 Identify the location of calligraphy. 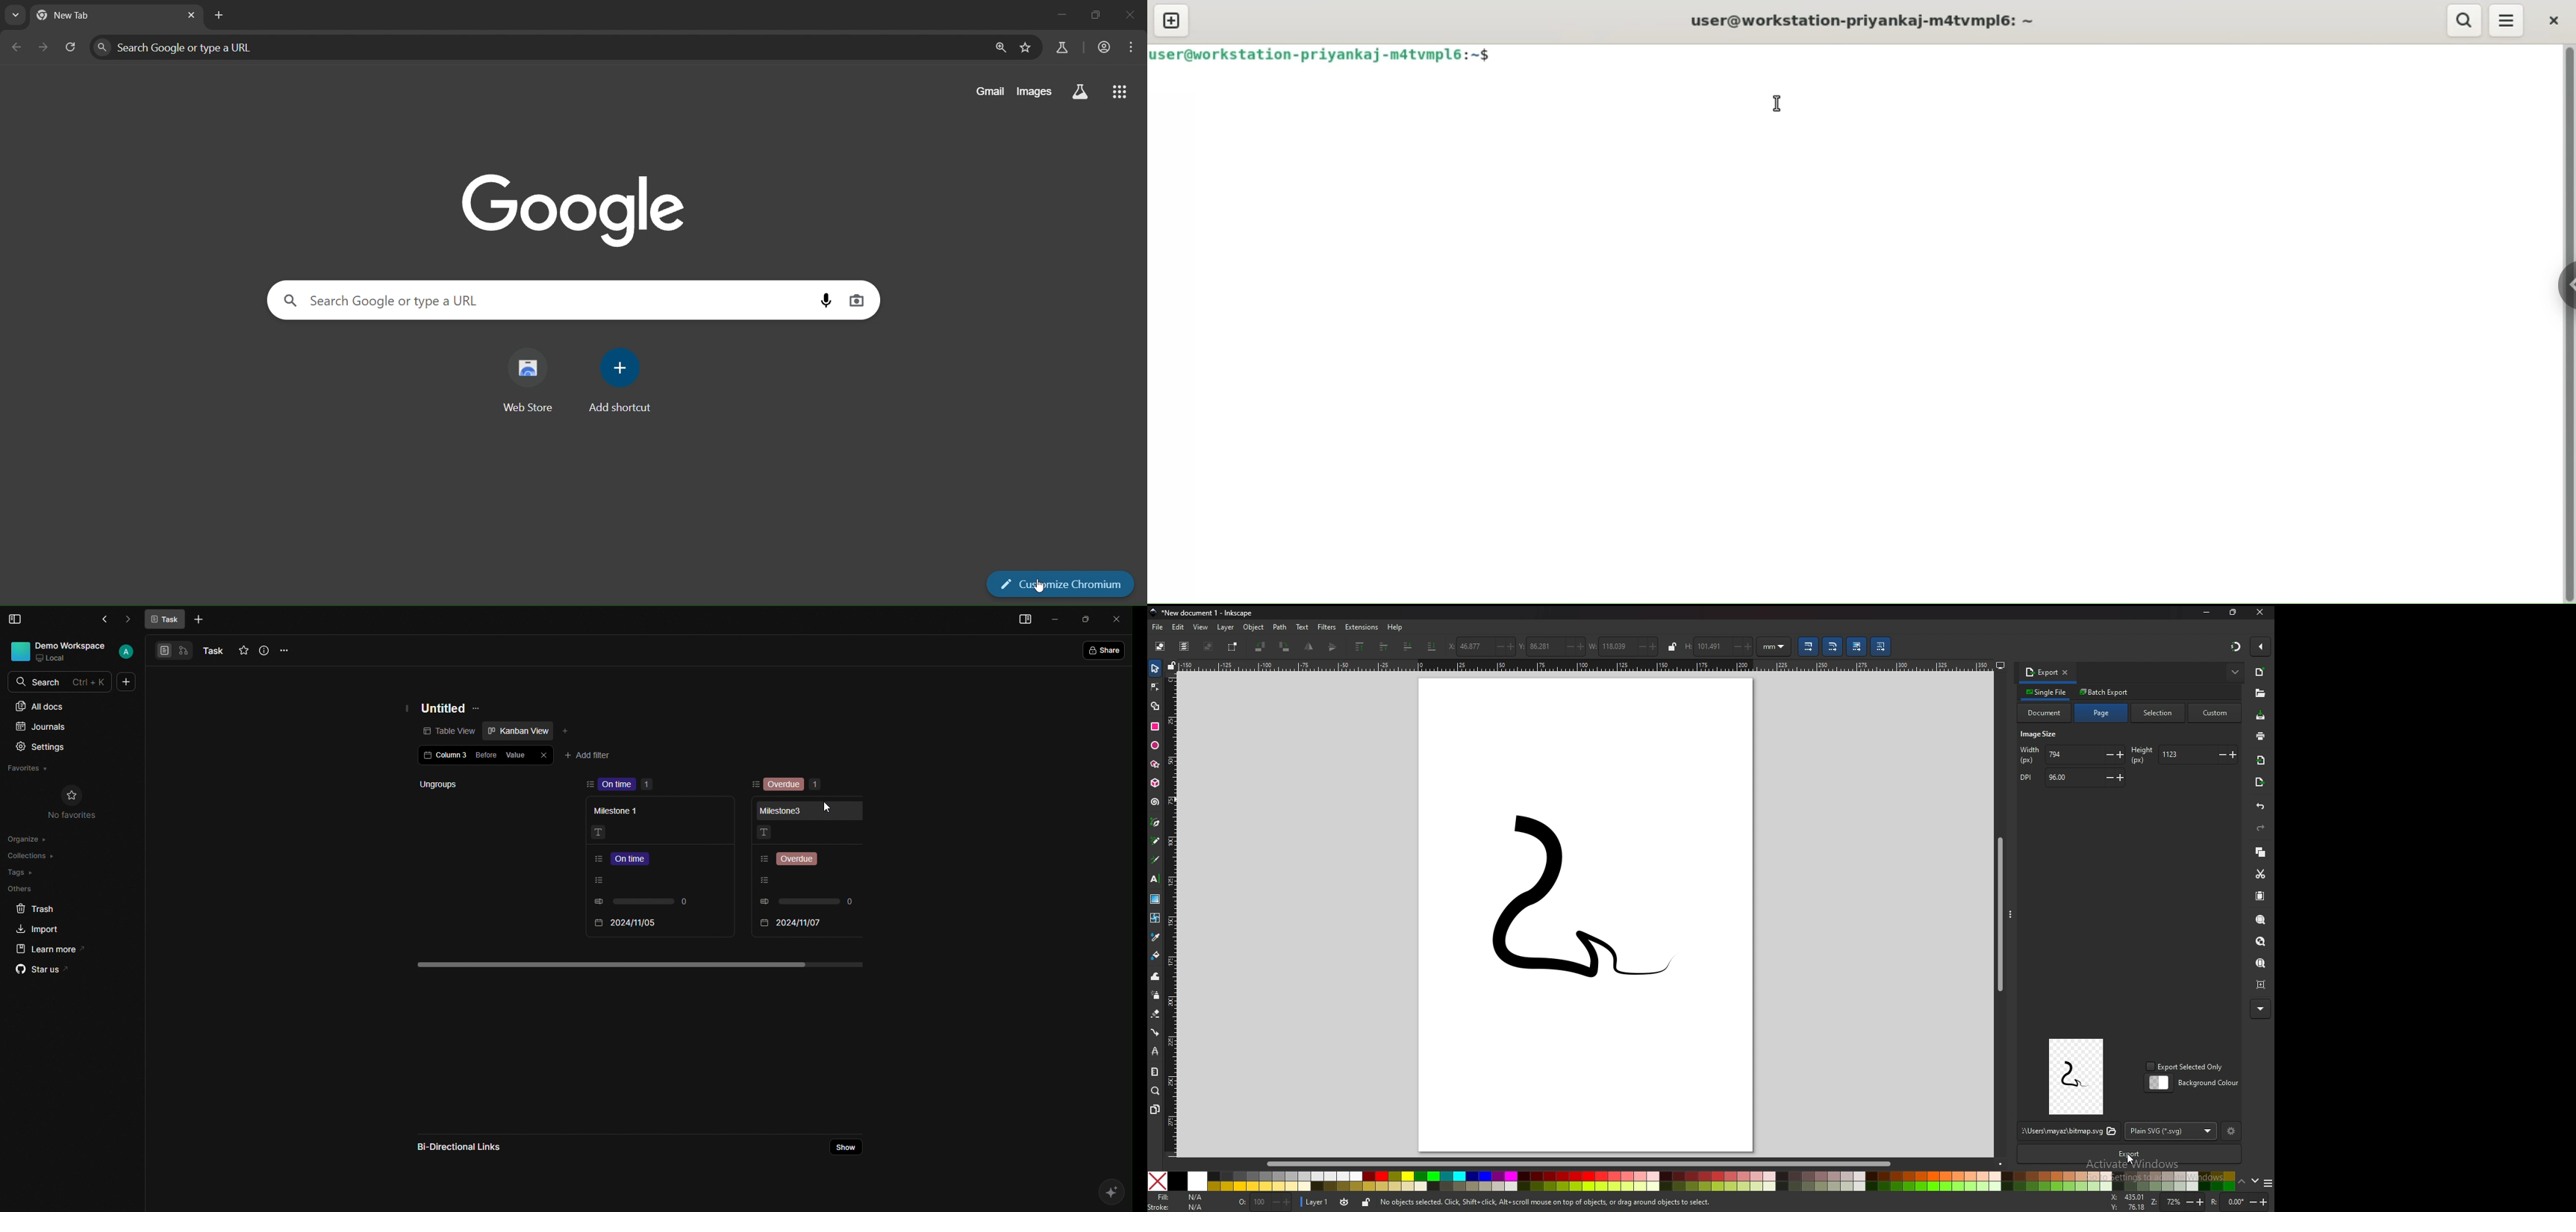
(1156, 859).